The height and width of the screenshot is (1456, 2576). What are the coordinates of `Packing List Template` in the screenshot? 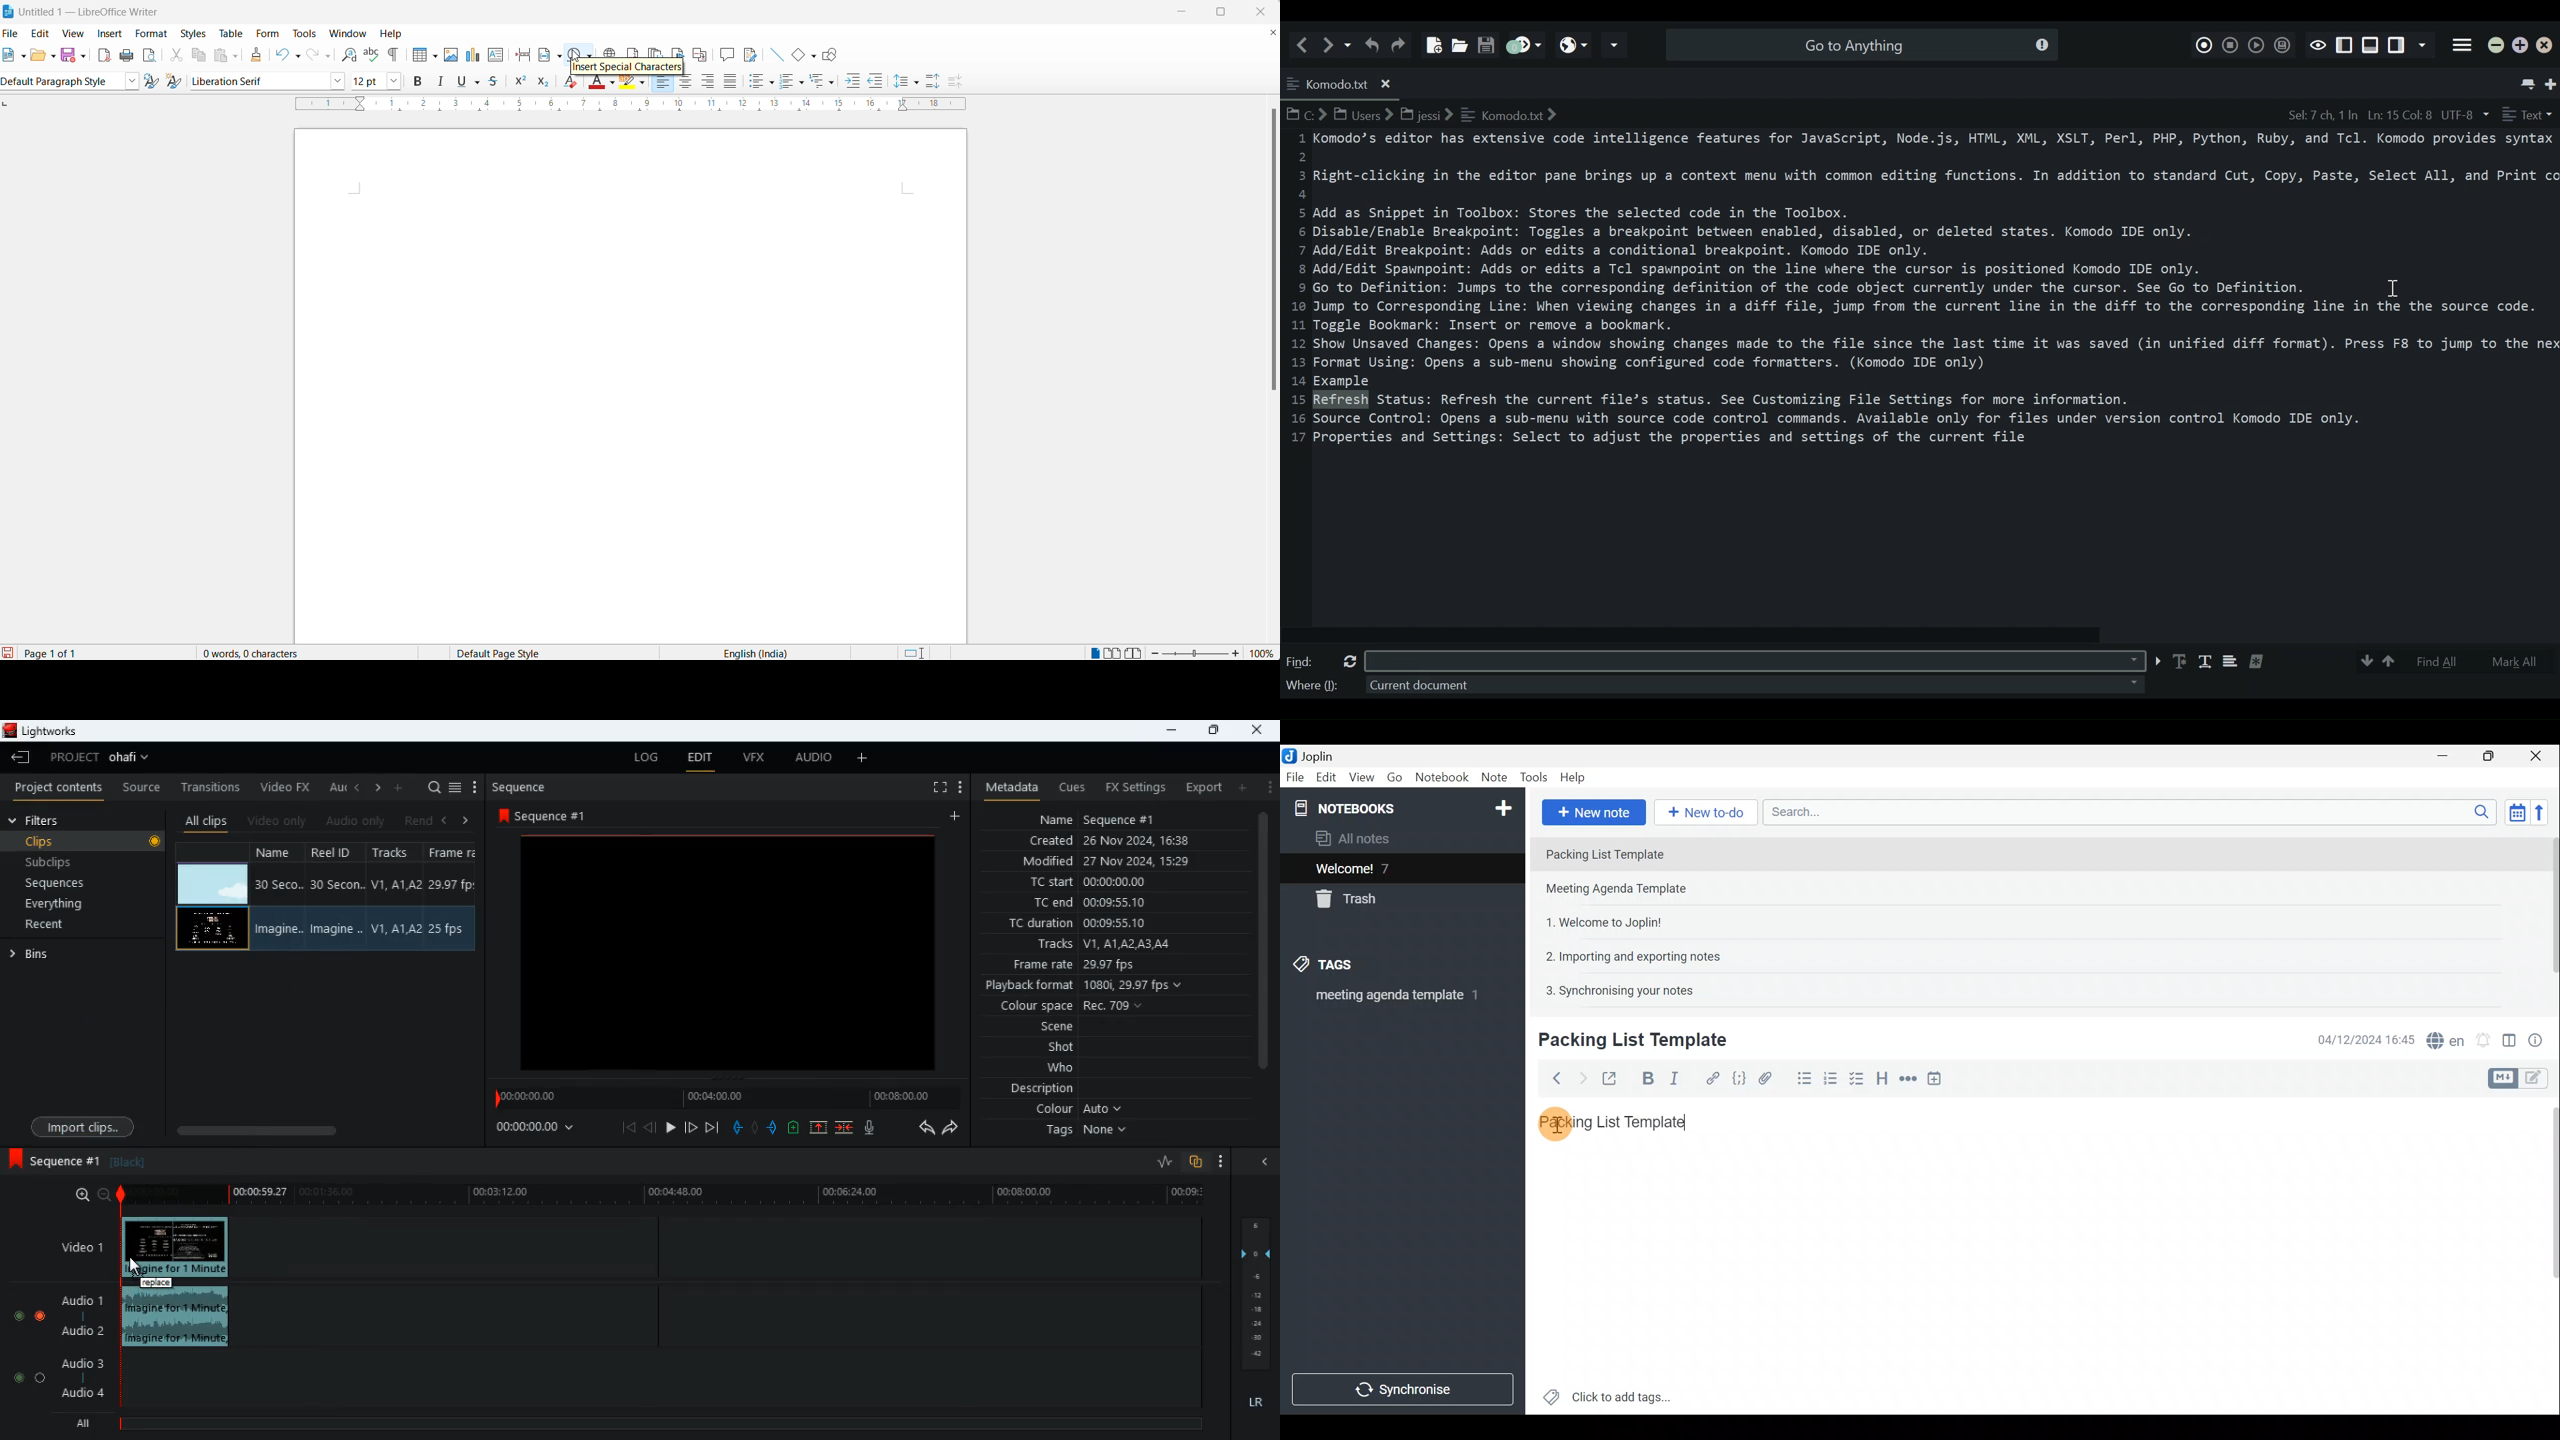 It's located at (1609, 1118).